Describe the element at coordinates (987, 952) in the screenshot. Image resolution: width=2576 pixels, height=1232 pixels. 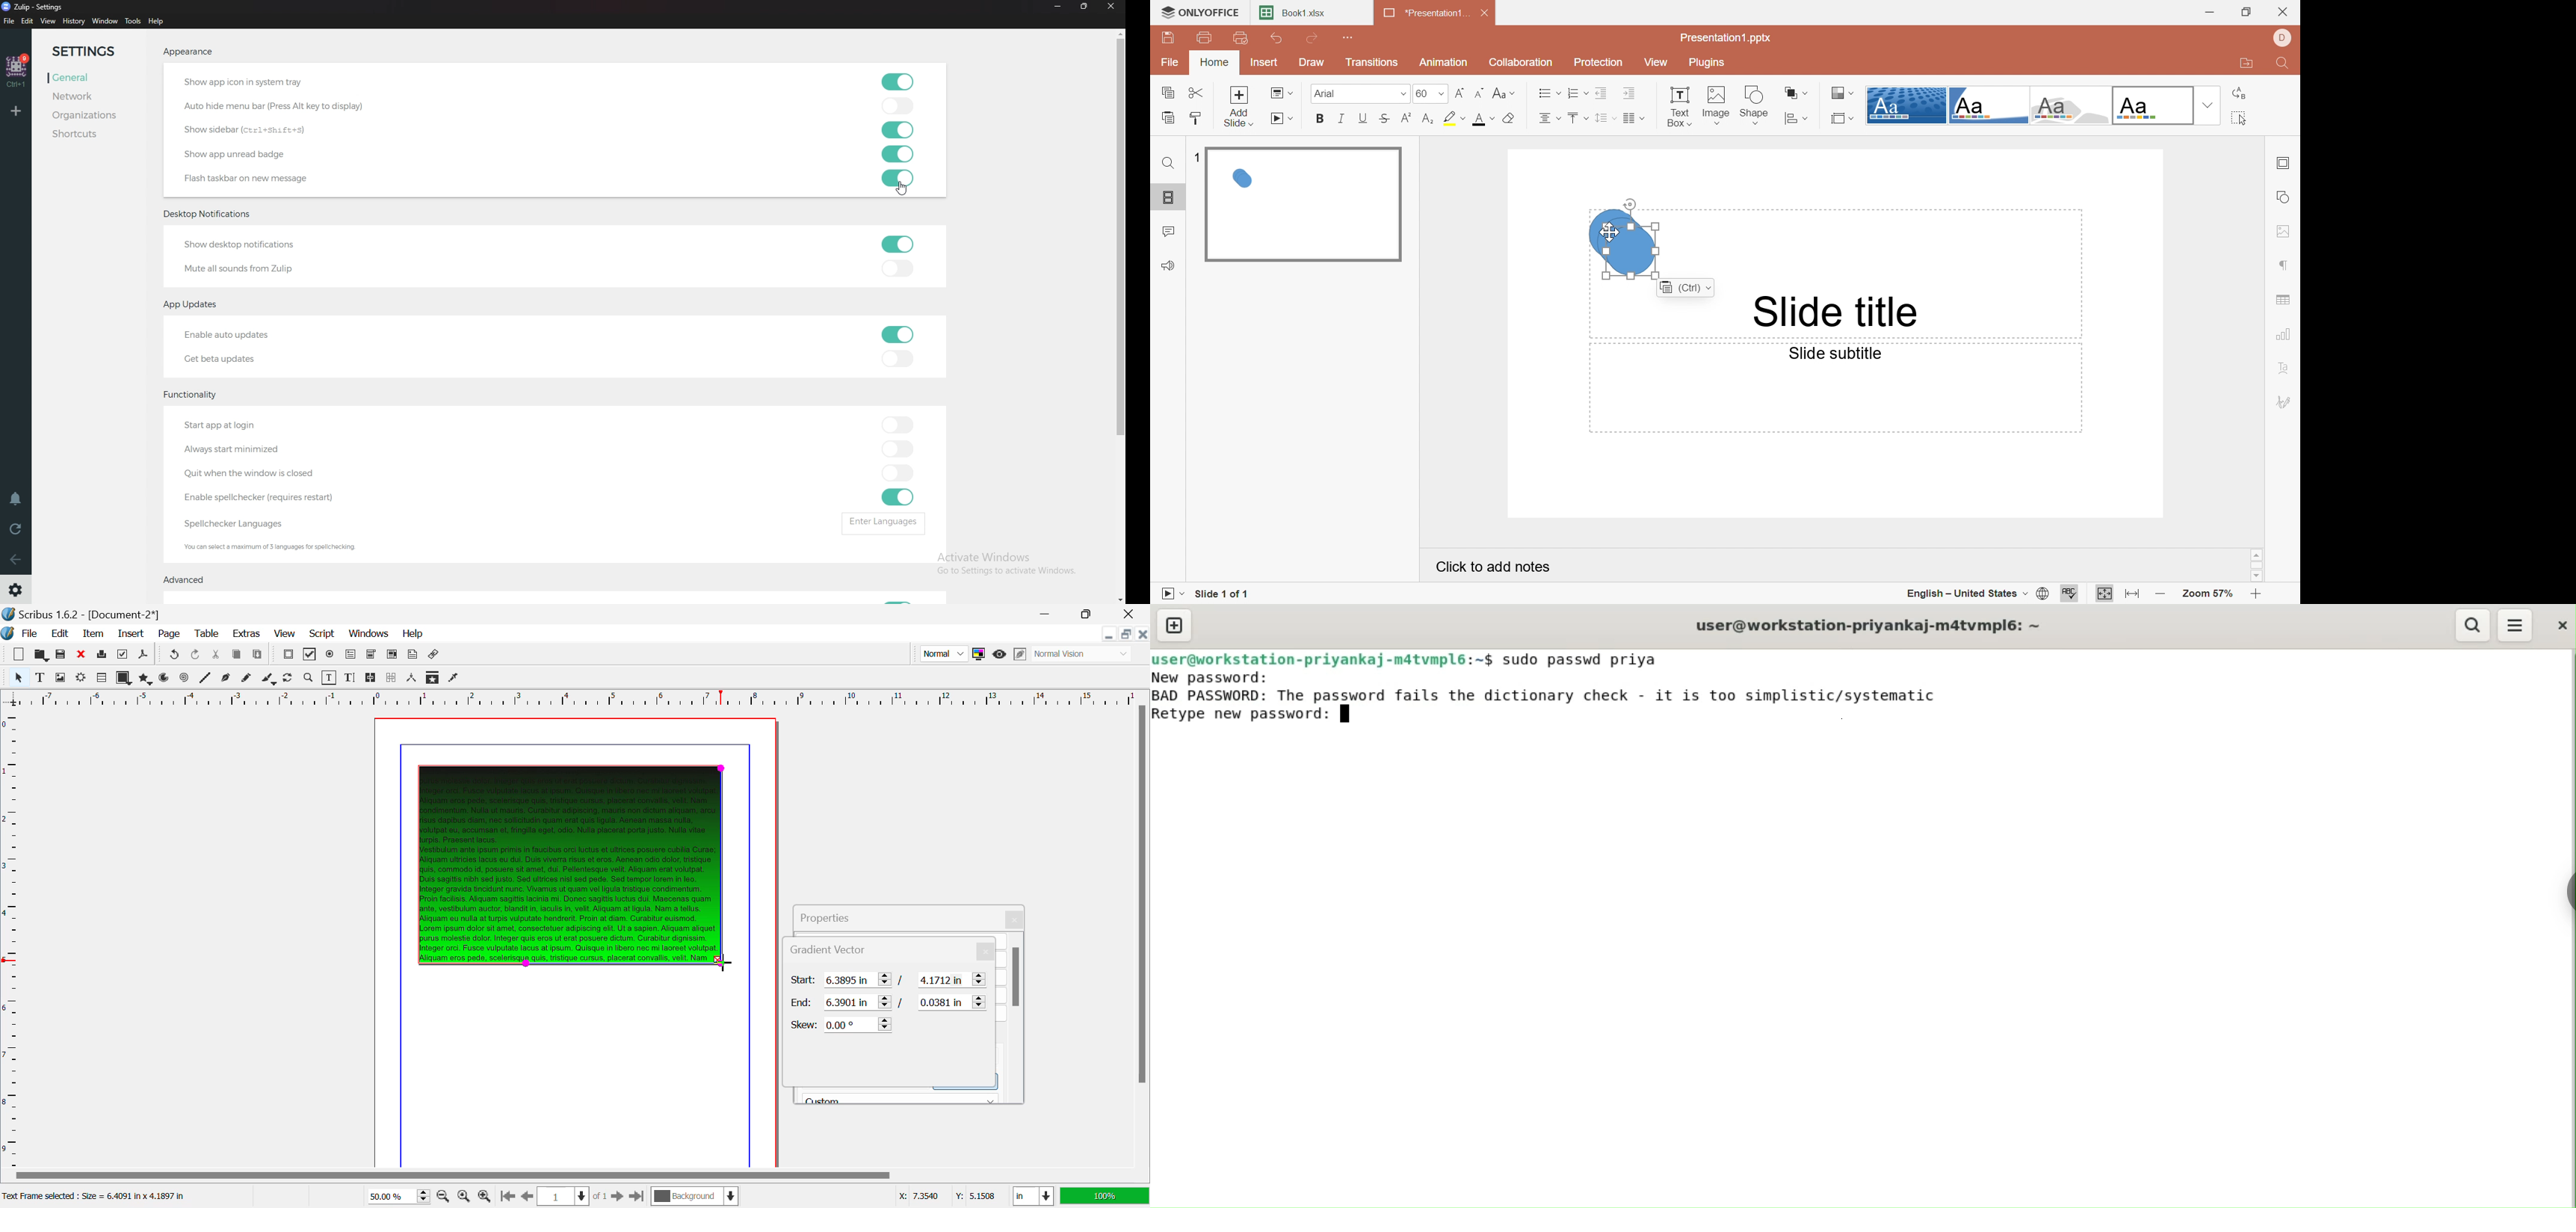
I see `Close` at that location.